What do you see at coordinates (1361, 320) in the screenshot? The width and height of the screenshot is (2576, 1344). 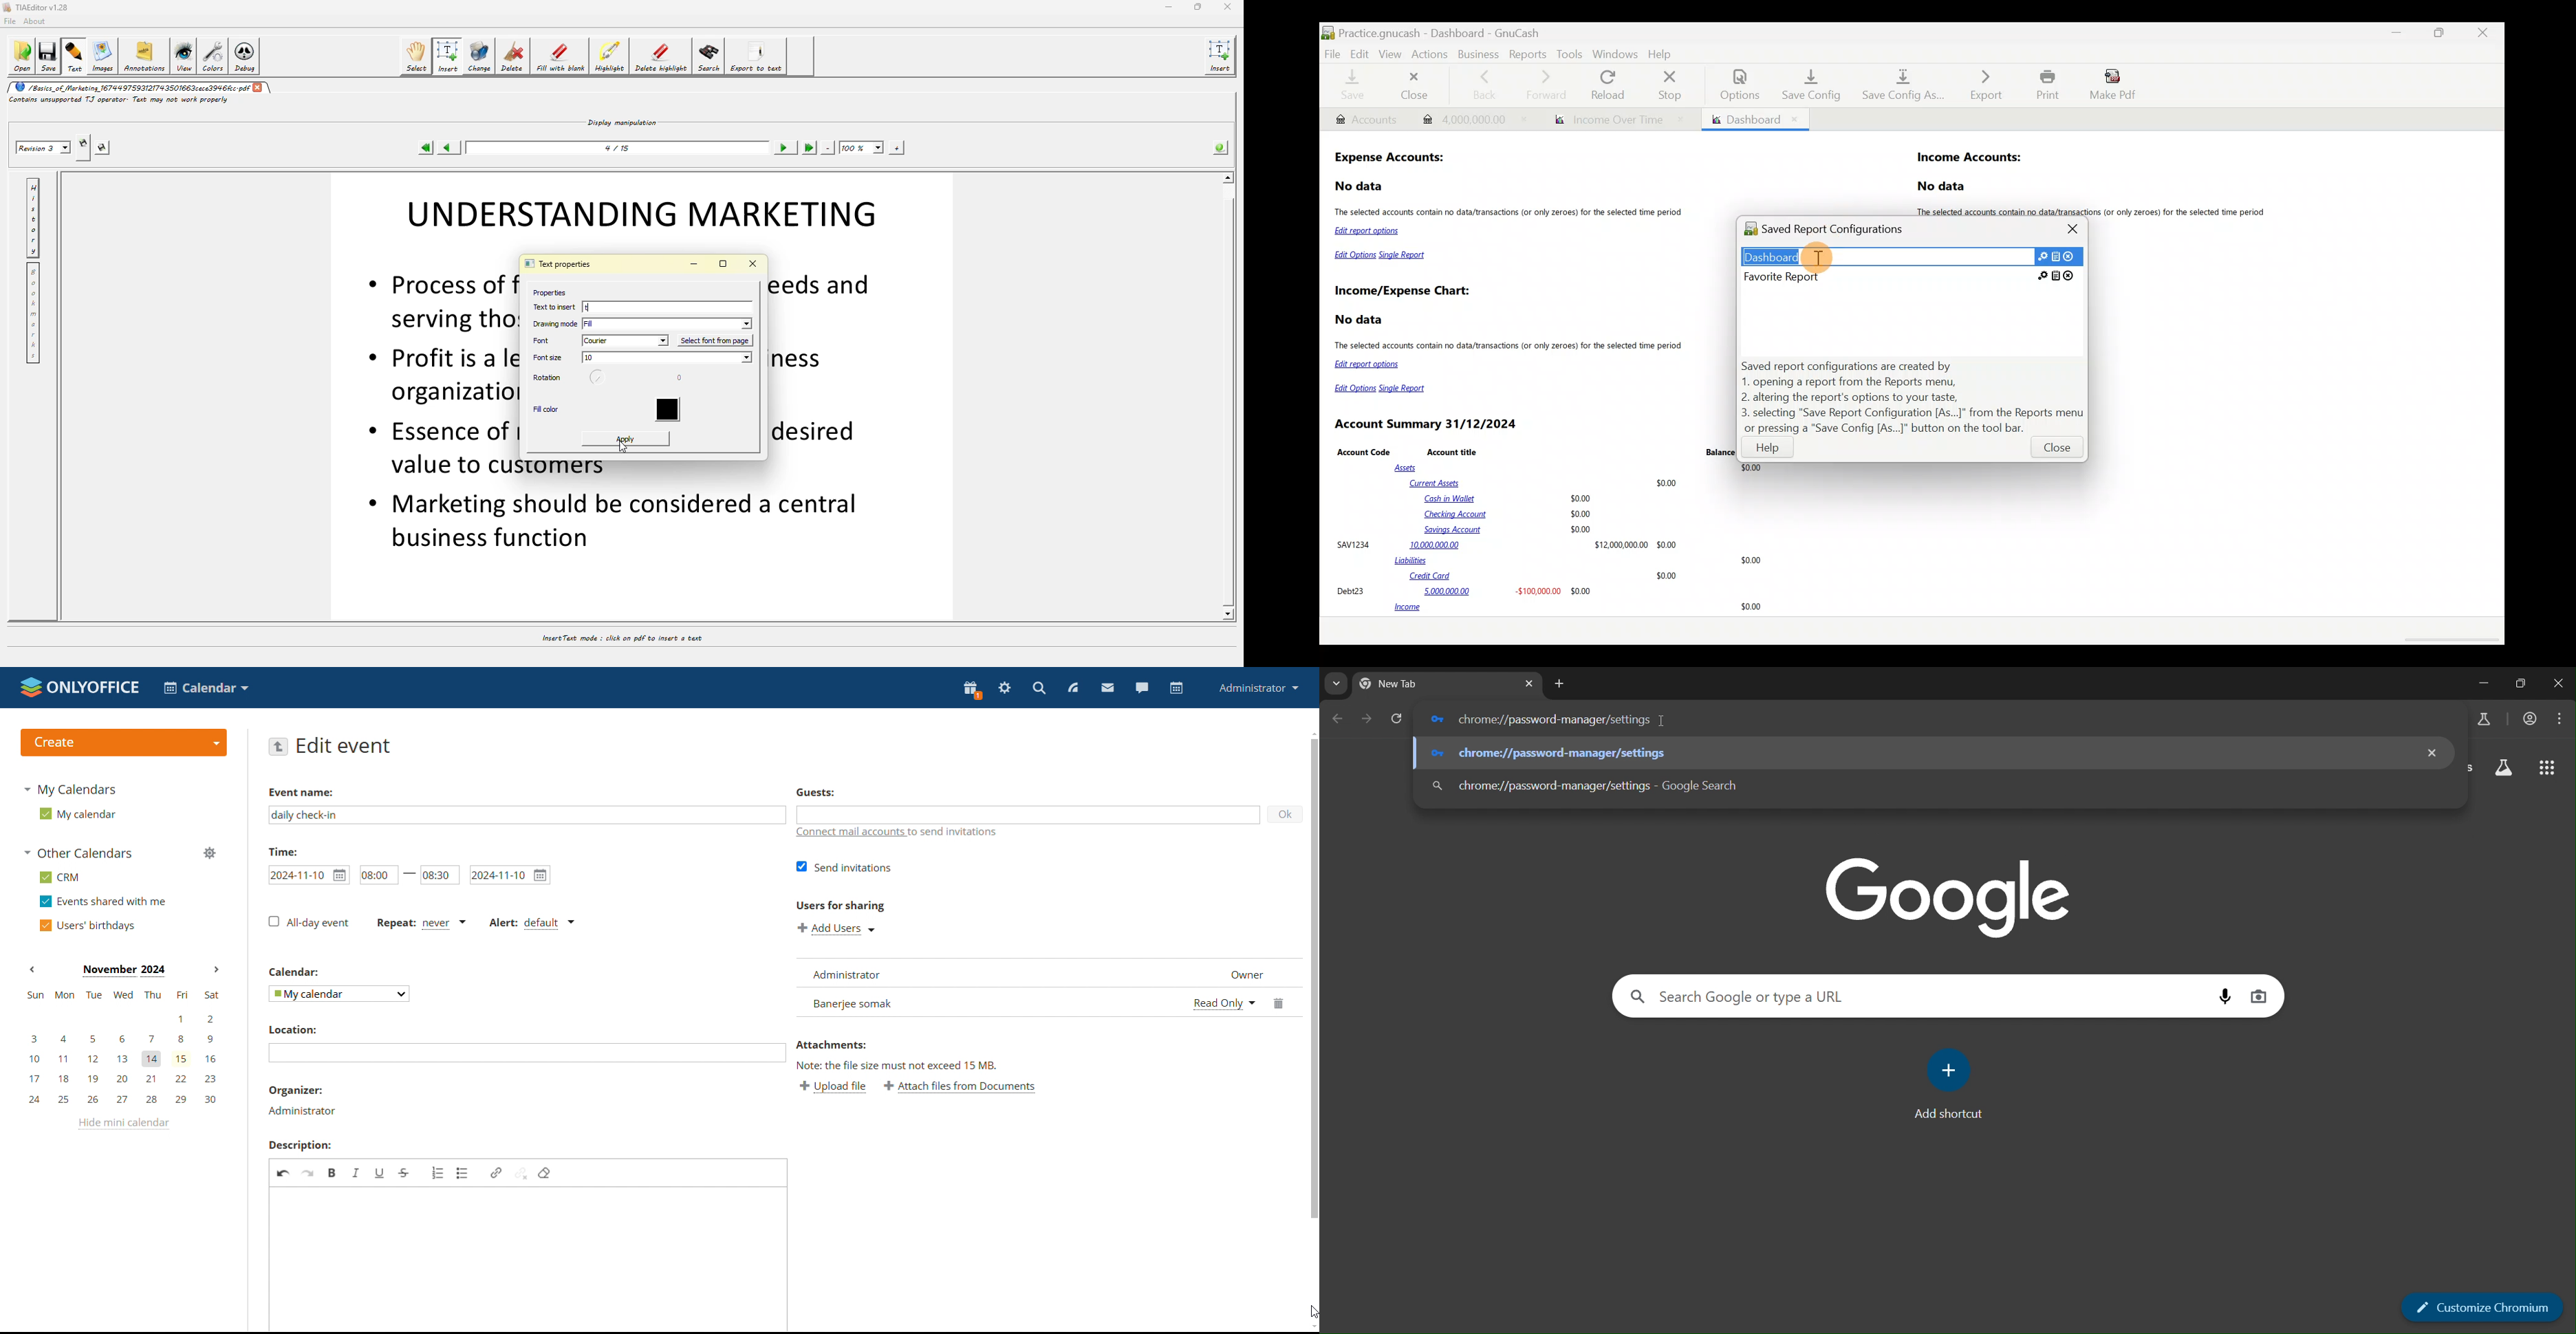 I see `No data` at bounding box center [1361, 320].